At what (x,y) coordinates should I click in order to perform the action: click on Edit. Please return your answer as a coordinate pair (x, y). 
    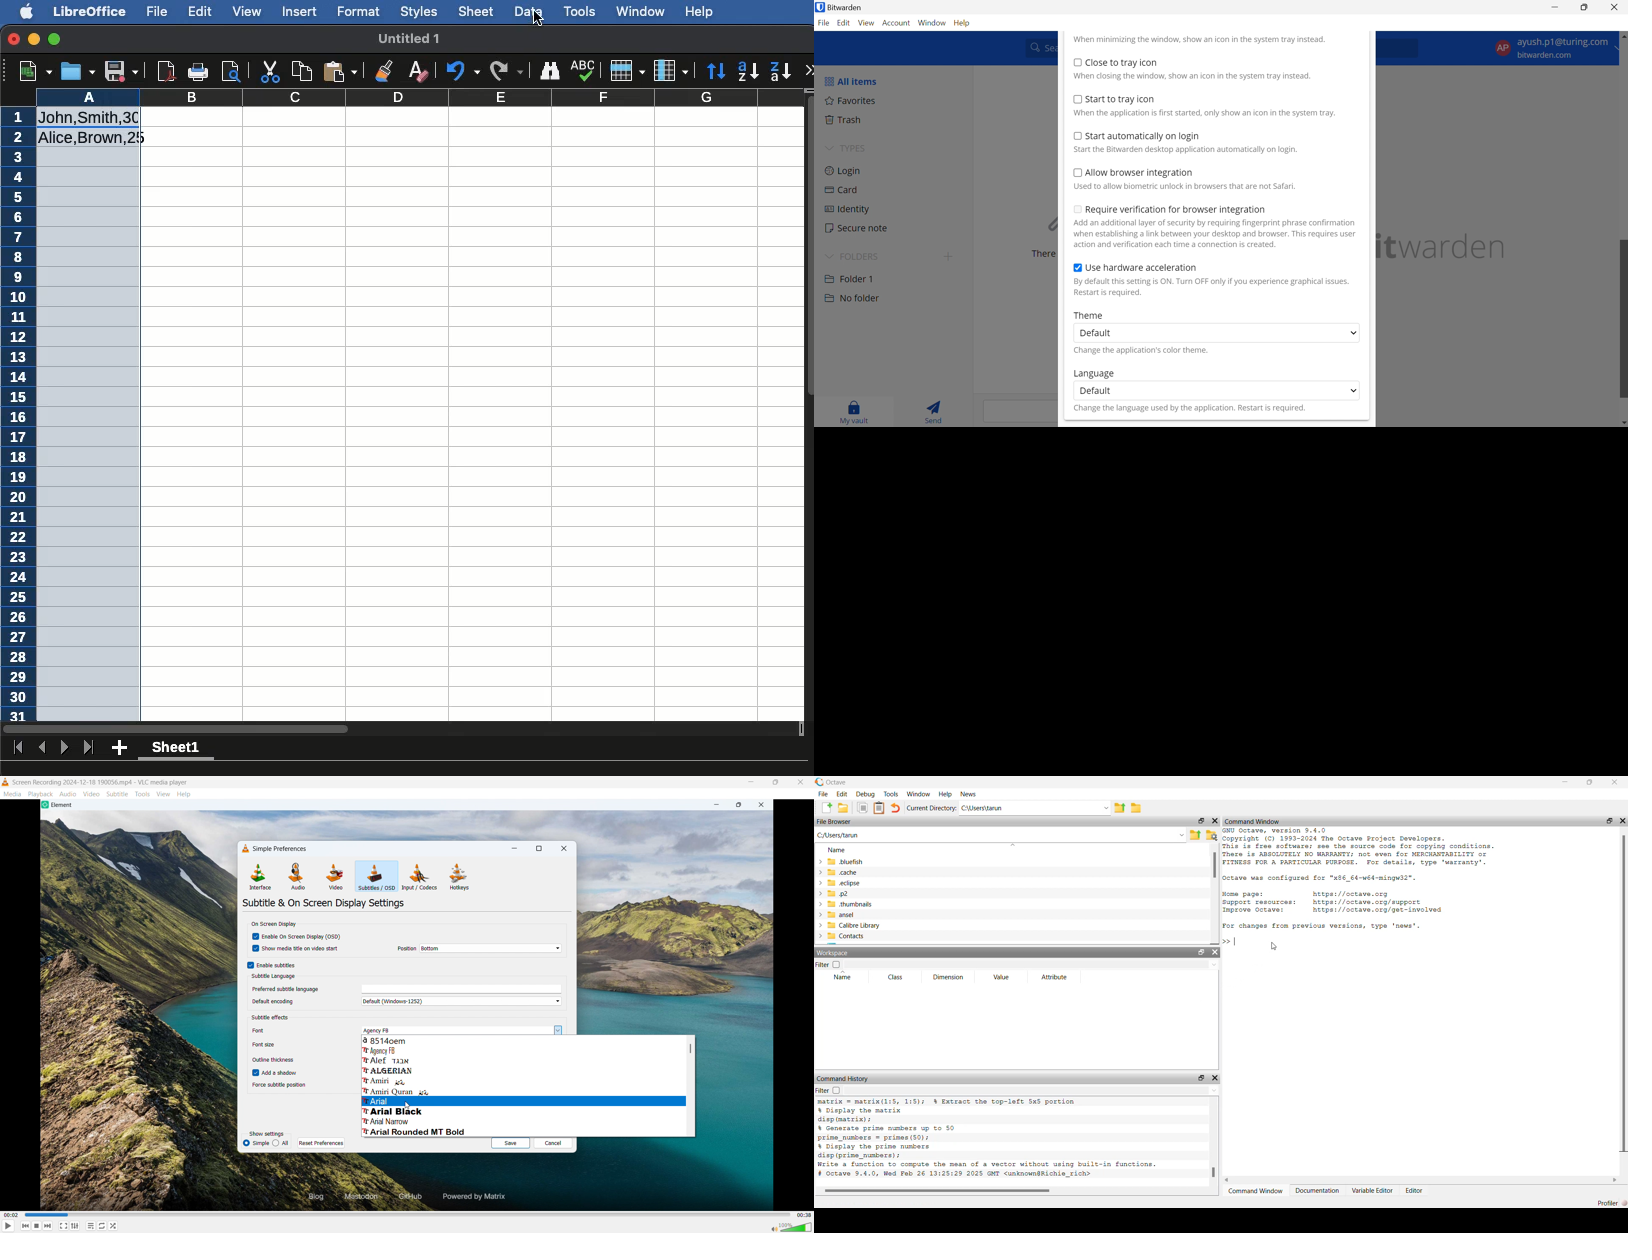
    Looking at the image, I should click on (844, 24).